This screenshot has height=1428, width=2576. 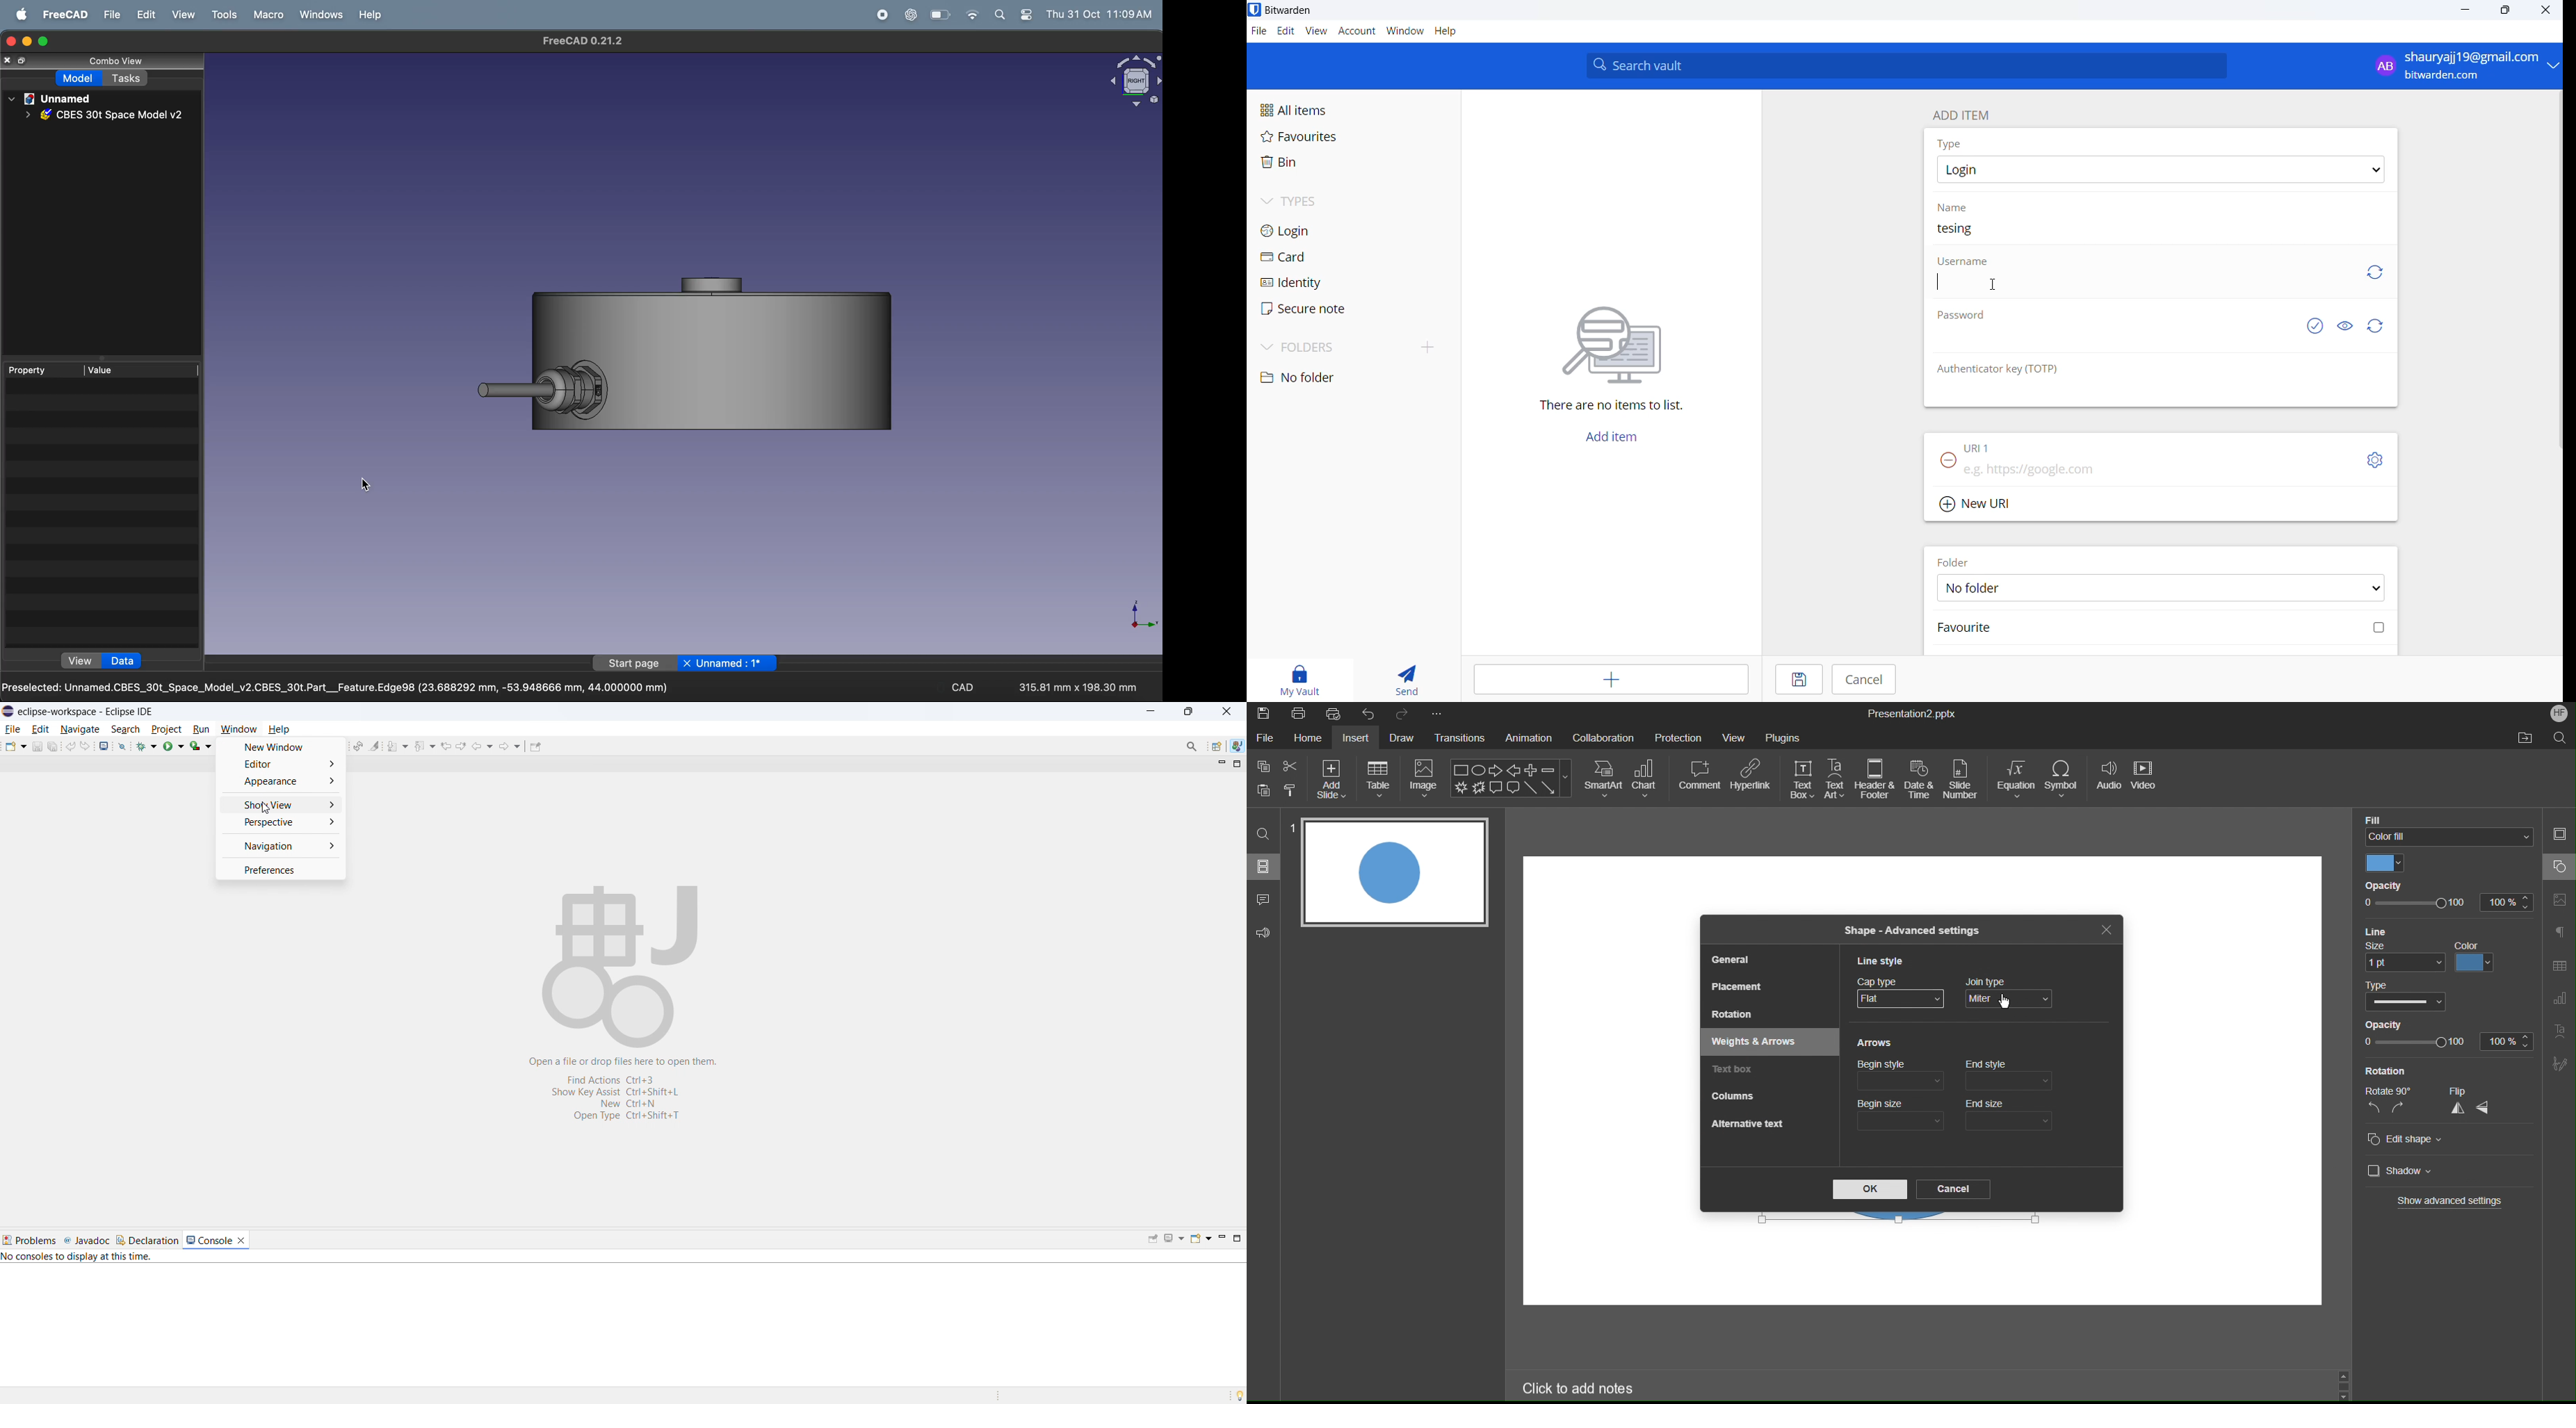 I want to click on Cut, so click(x=1292, y=766).